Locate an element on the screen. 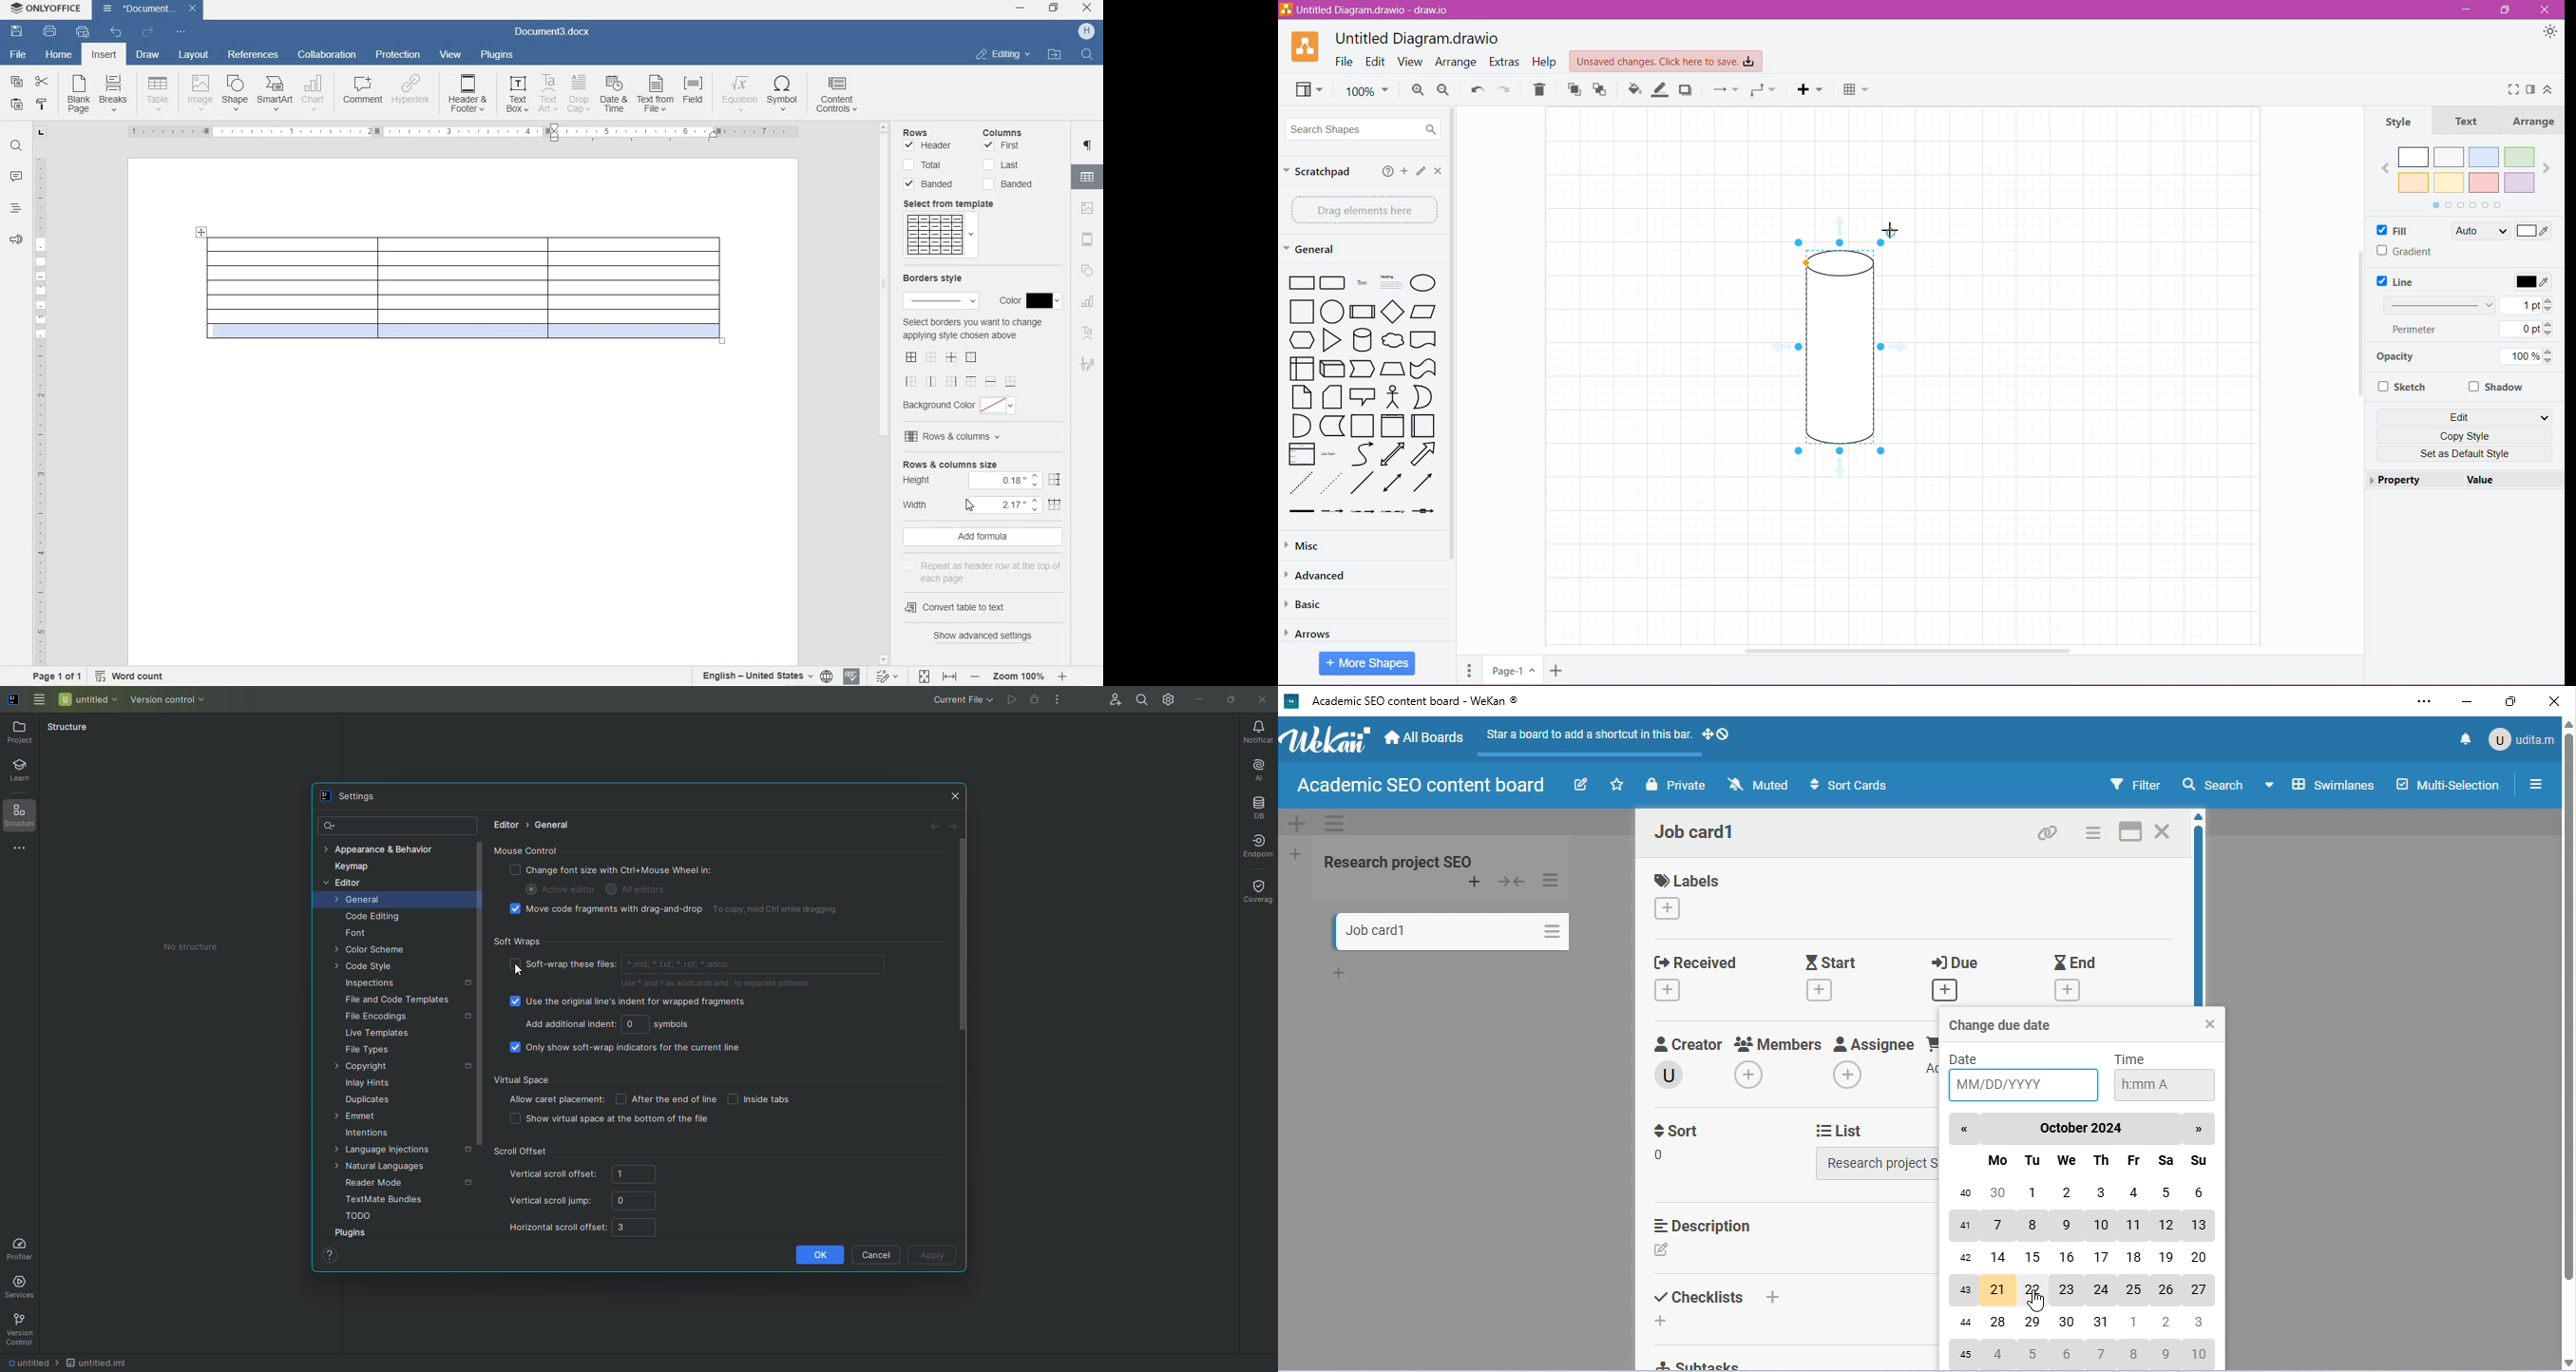  CHART is located at coordinates (313, 95).